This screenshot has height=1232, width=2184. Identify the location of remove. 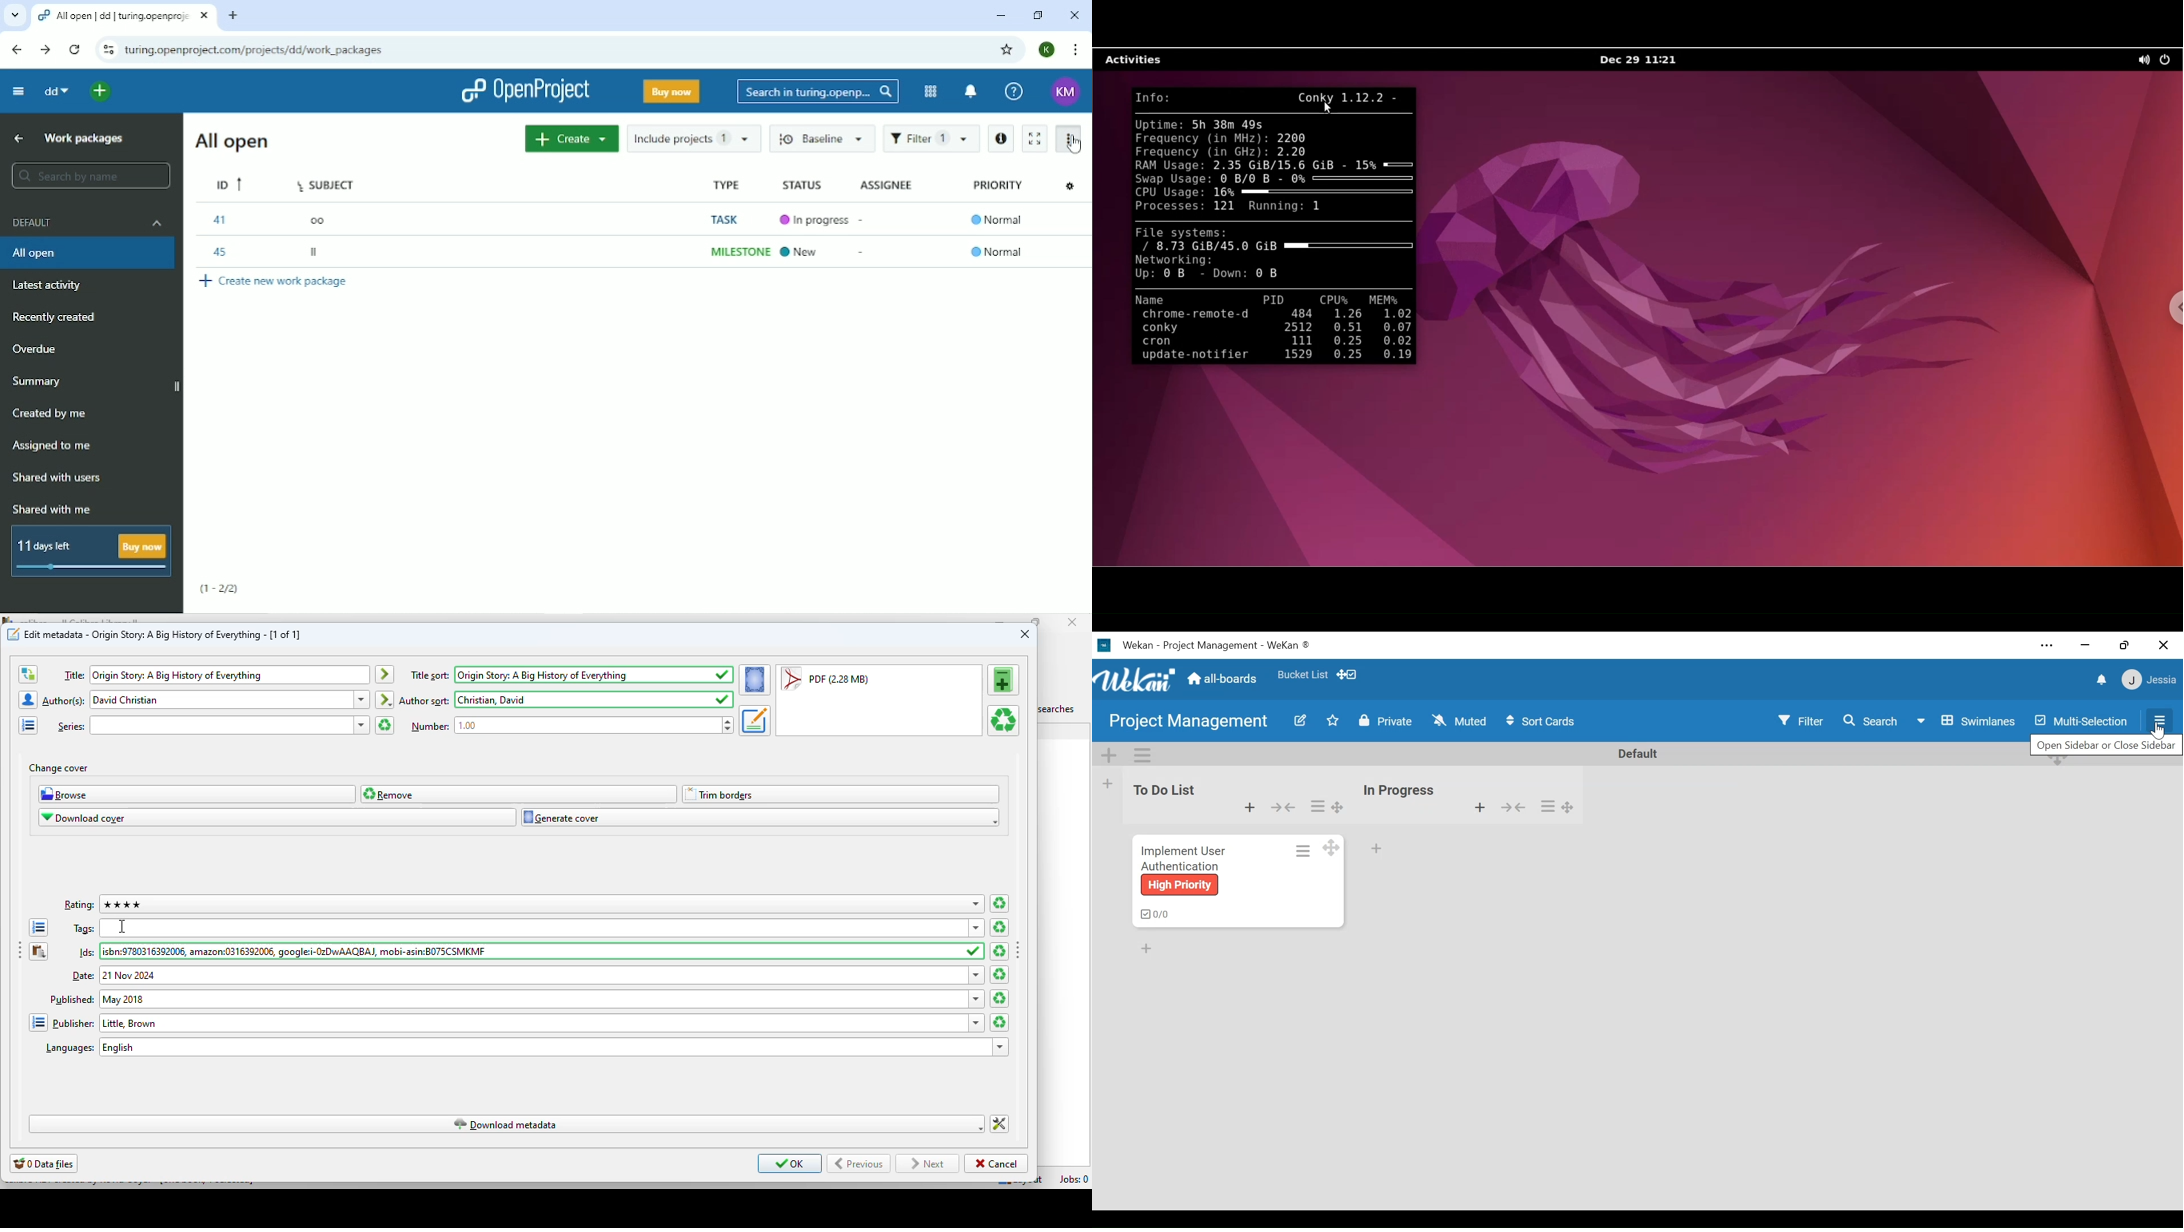
(520, 794).